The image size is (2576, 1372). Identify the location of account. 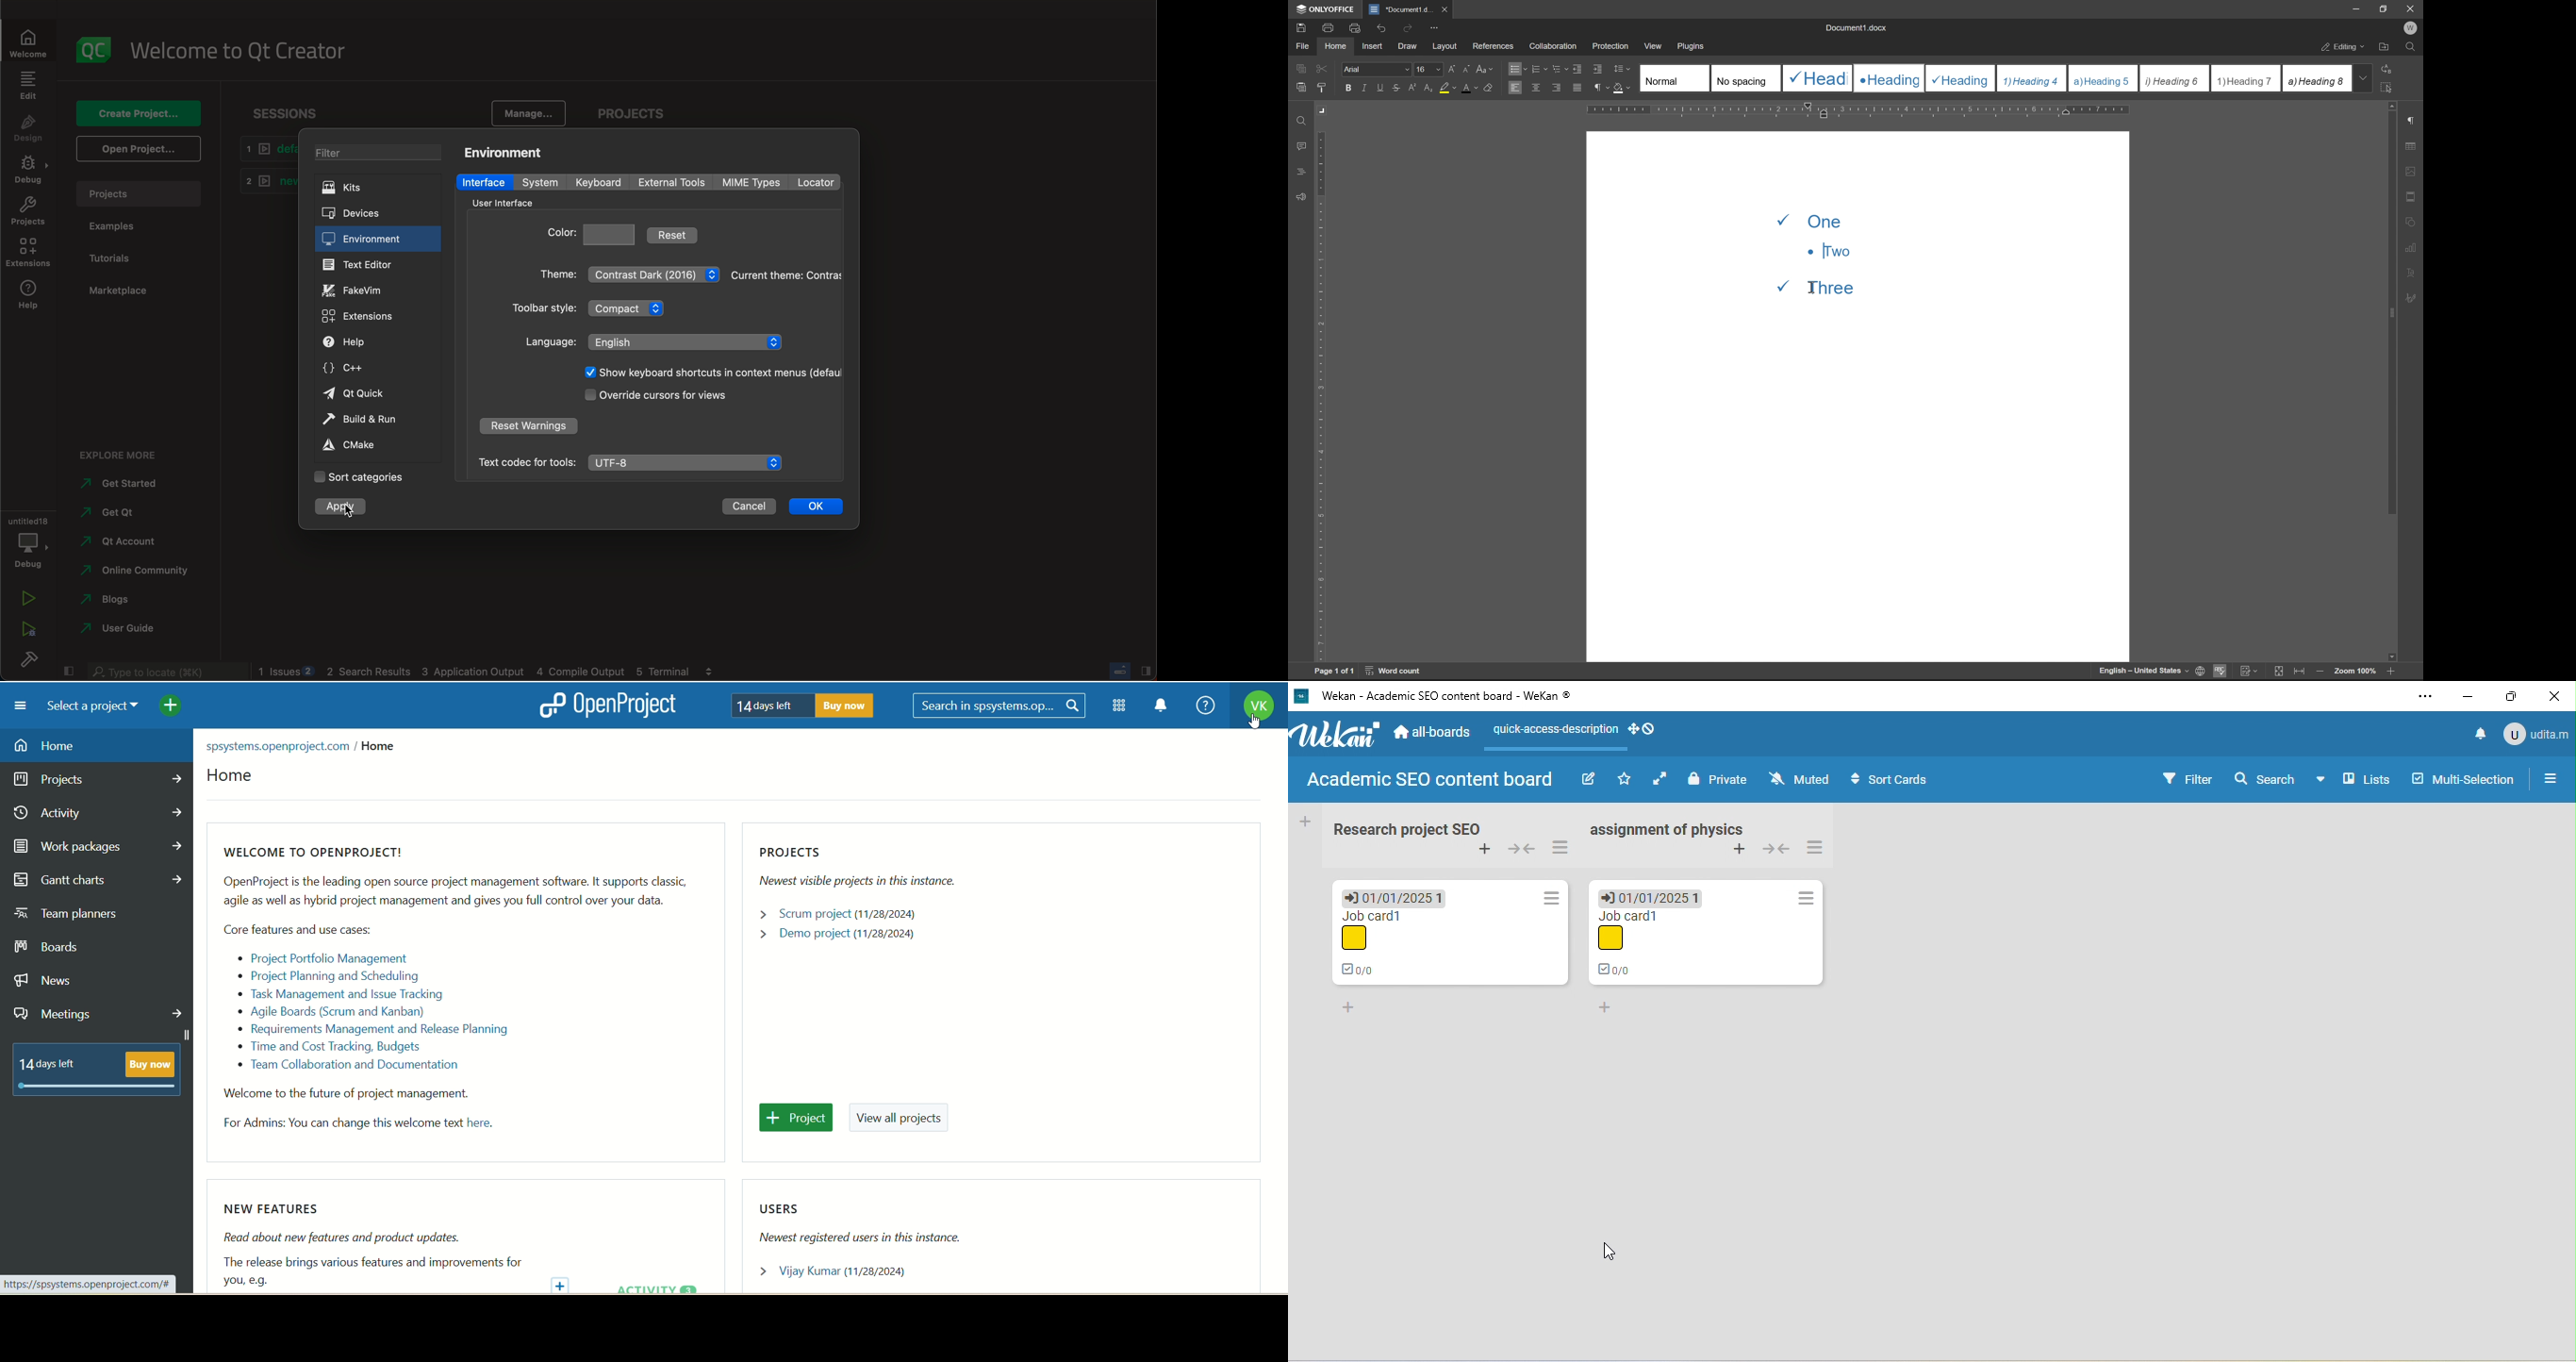
(130, 540).